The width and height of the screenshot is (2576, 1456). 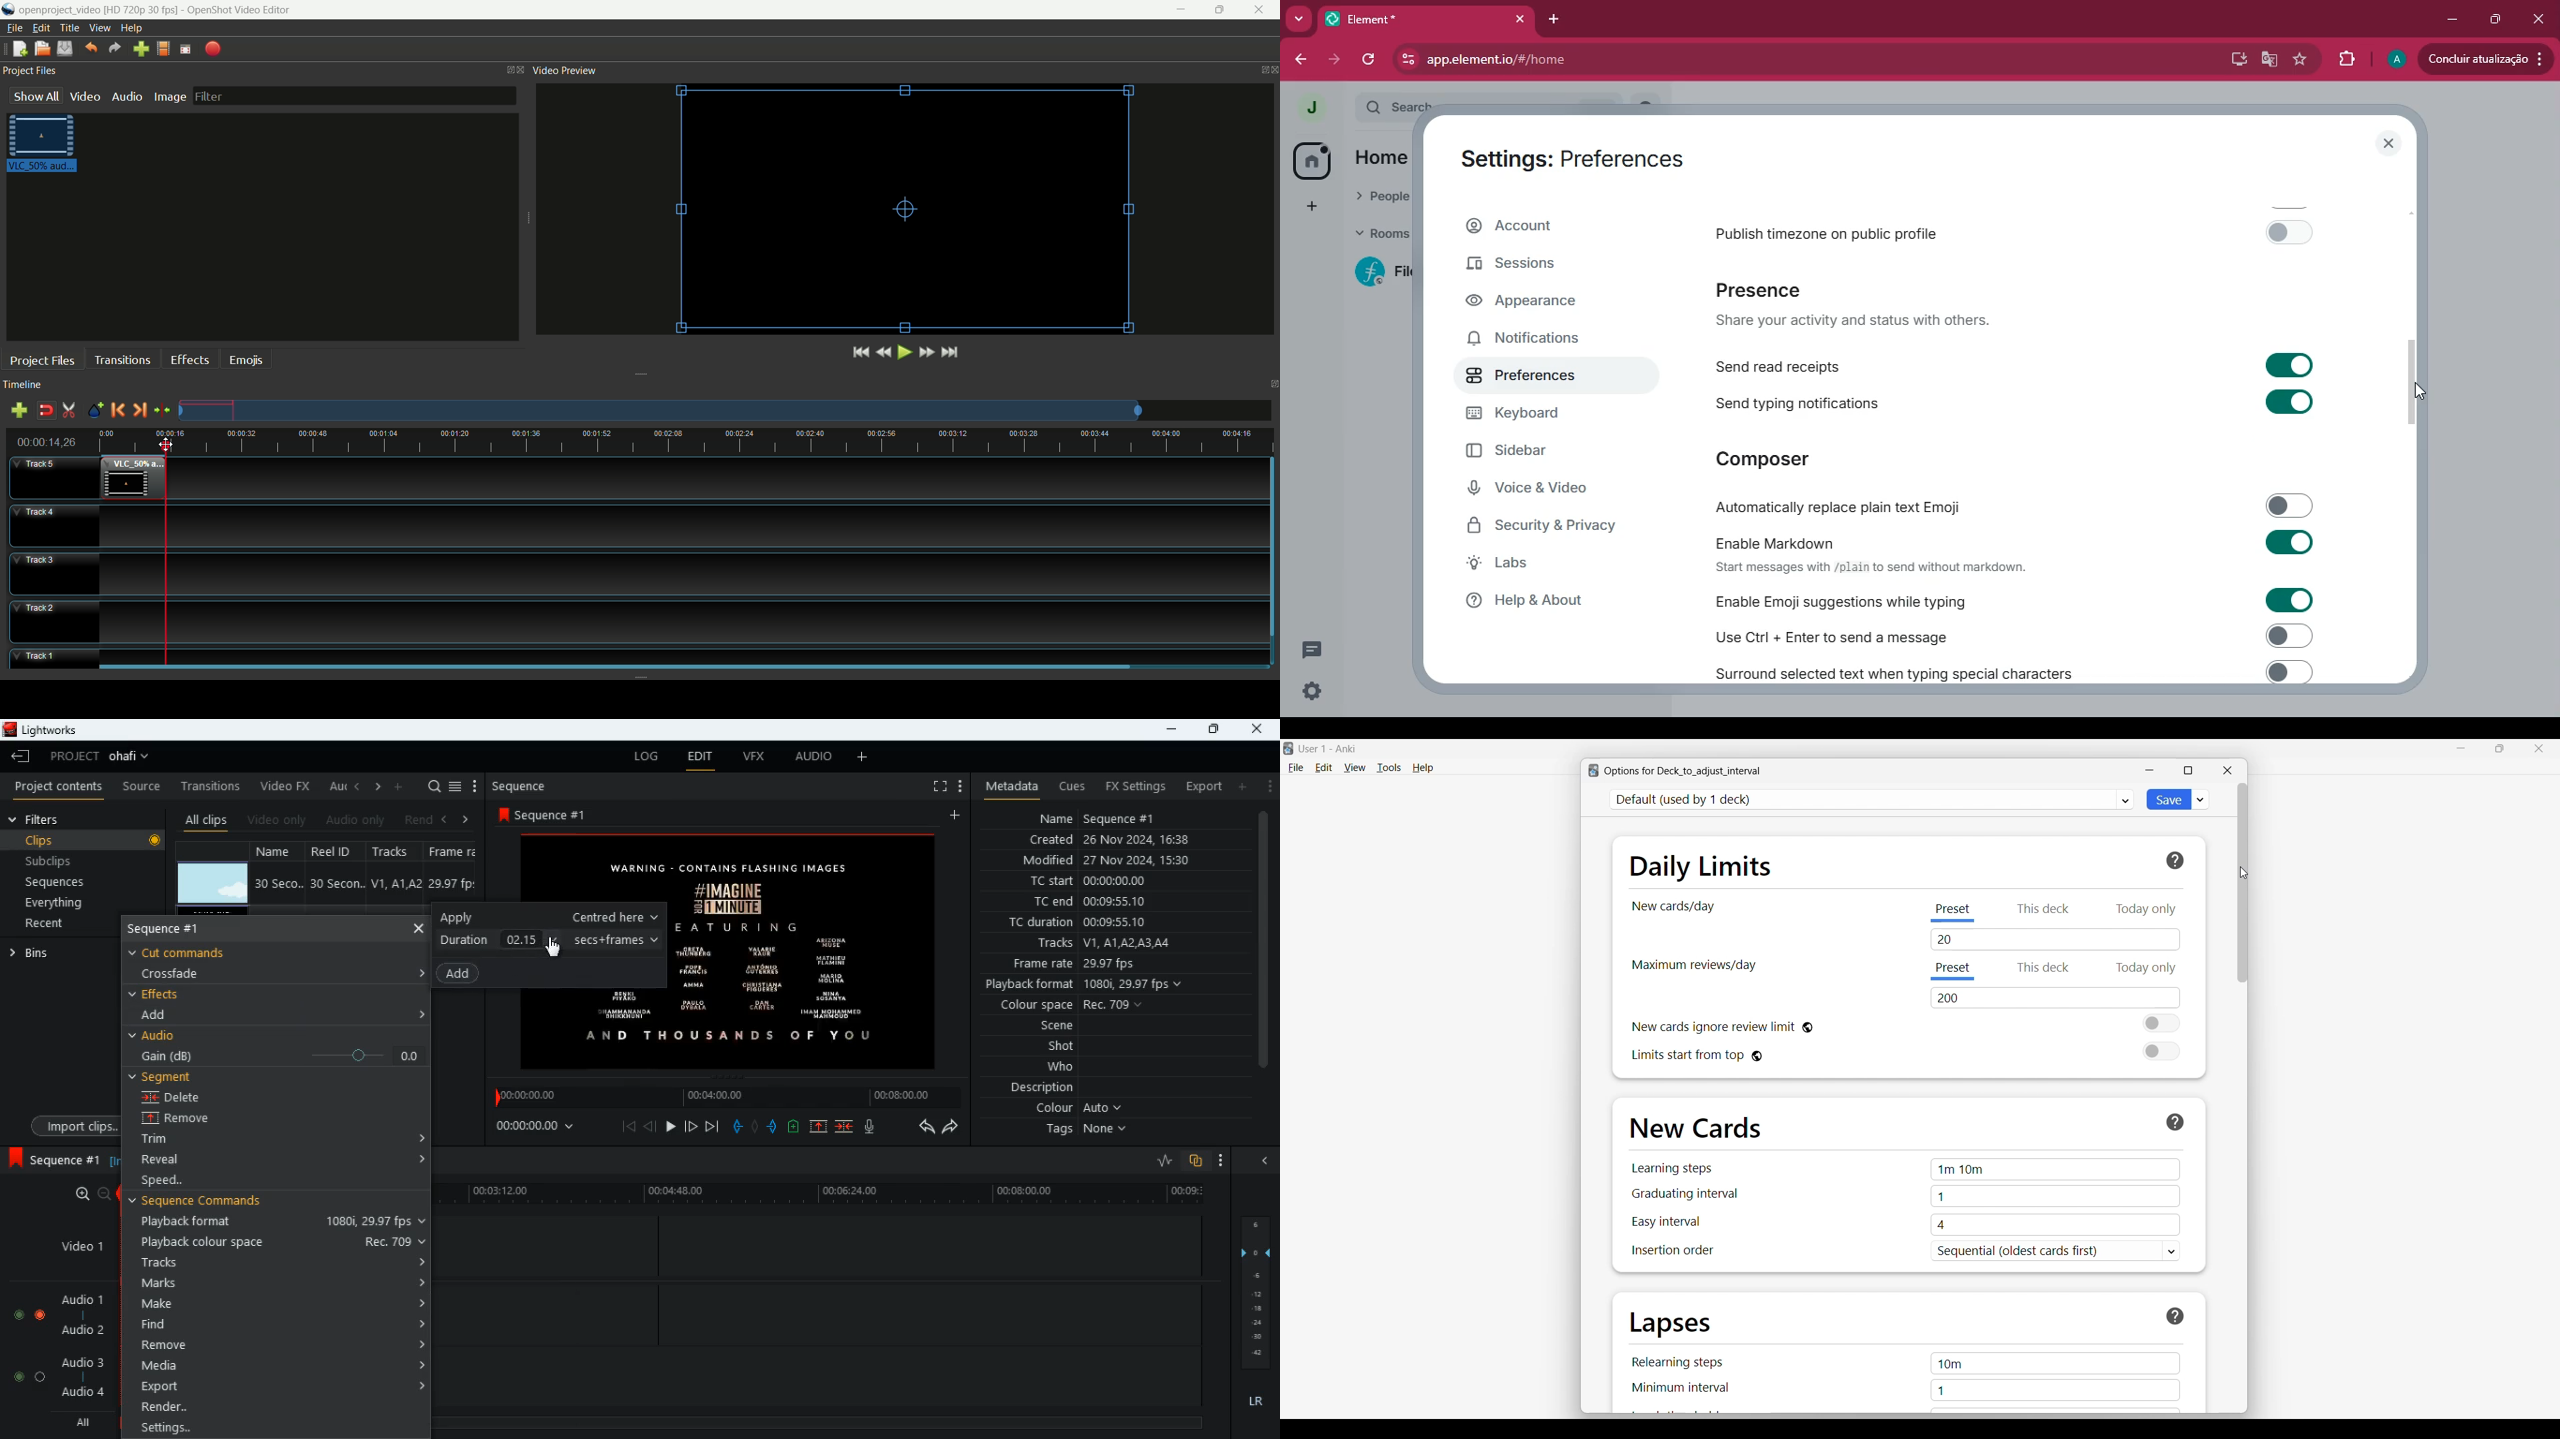 What do you see at coordinates (2007, 635) in the screenshot?
I see `use ctrl enter` at bounding box center [2007, 635].